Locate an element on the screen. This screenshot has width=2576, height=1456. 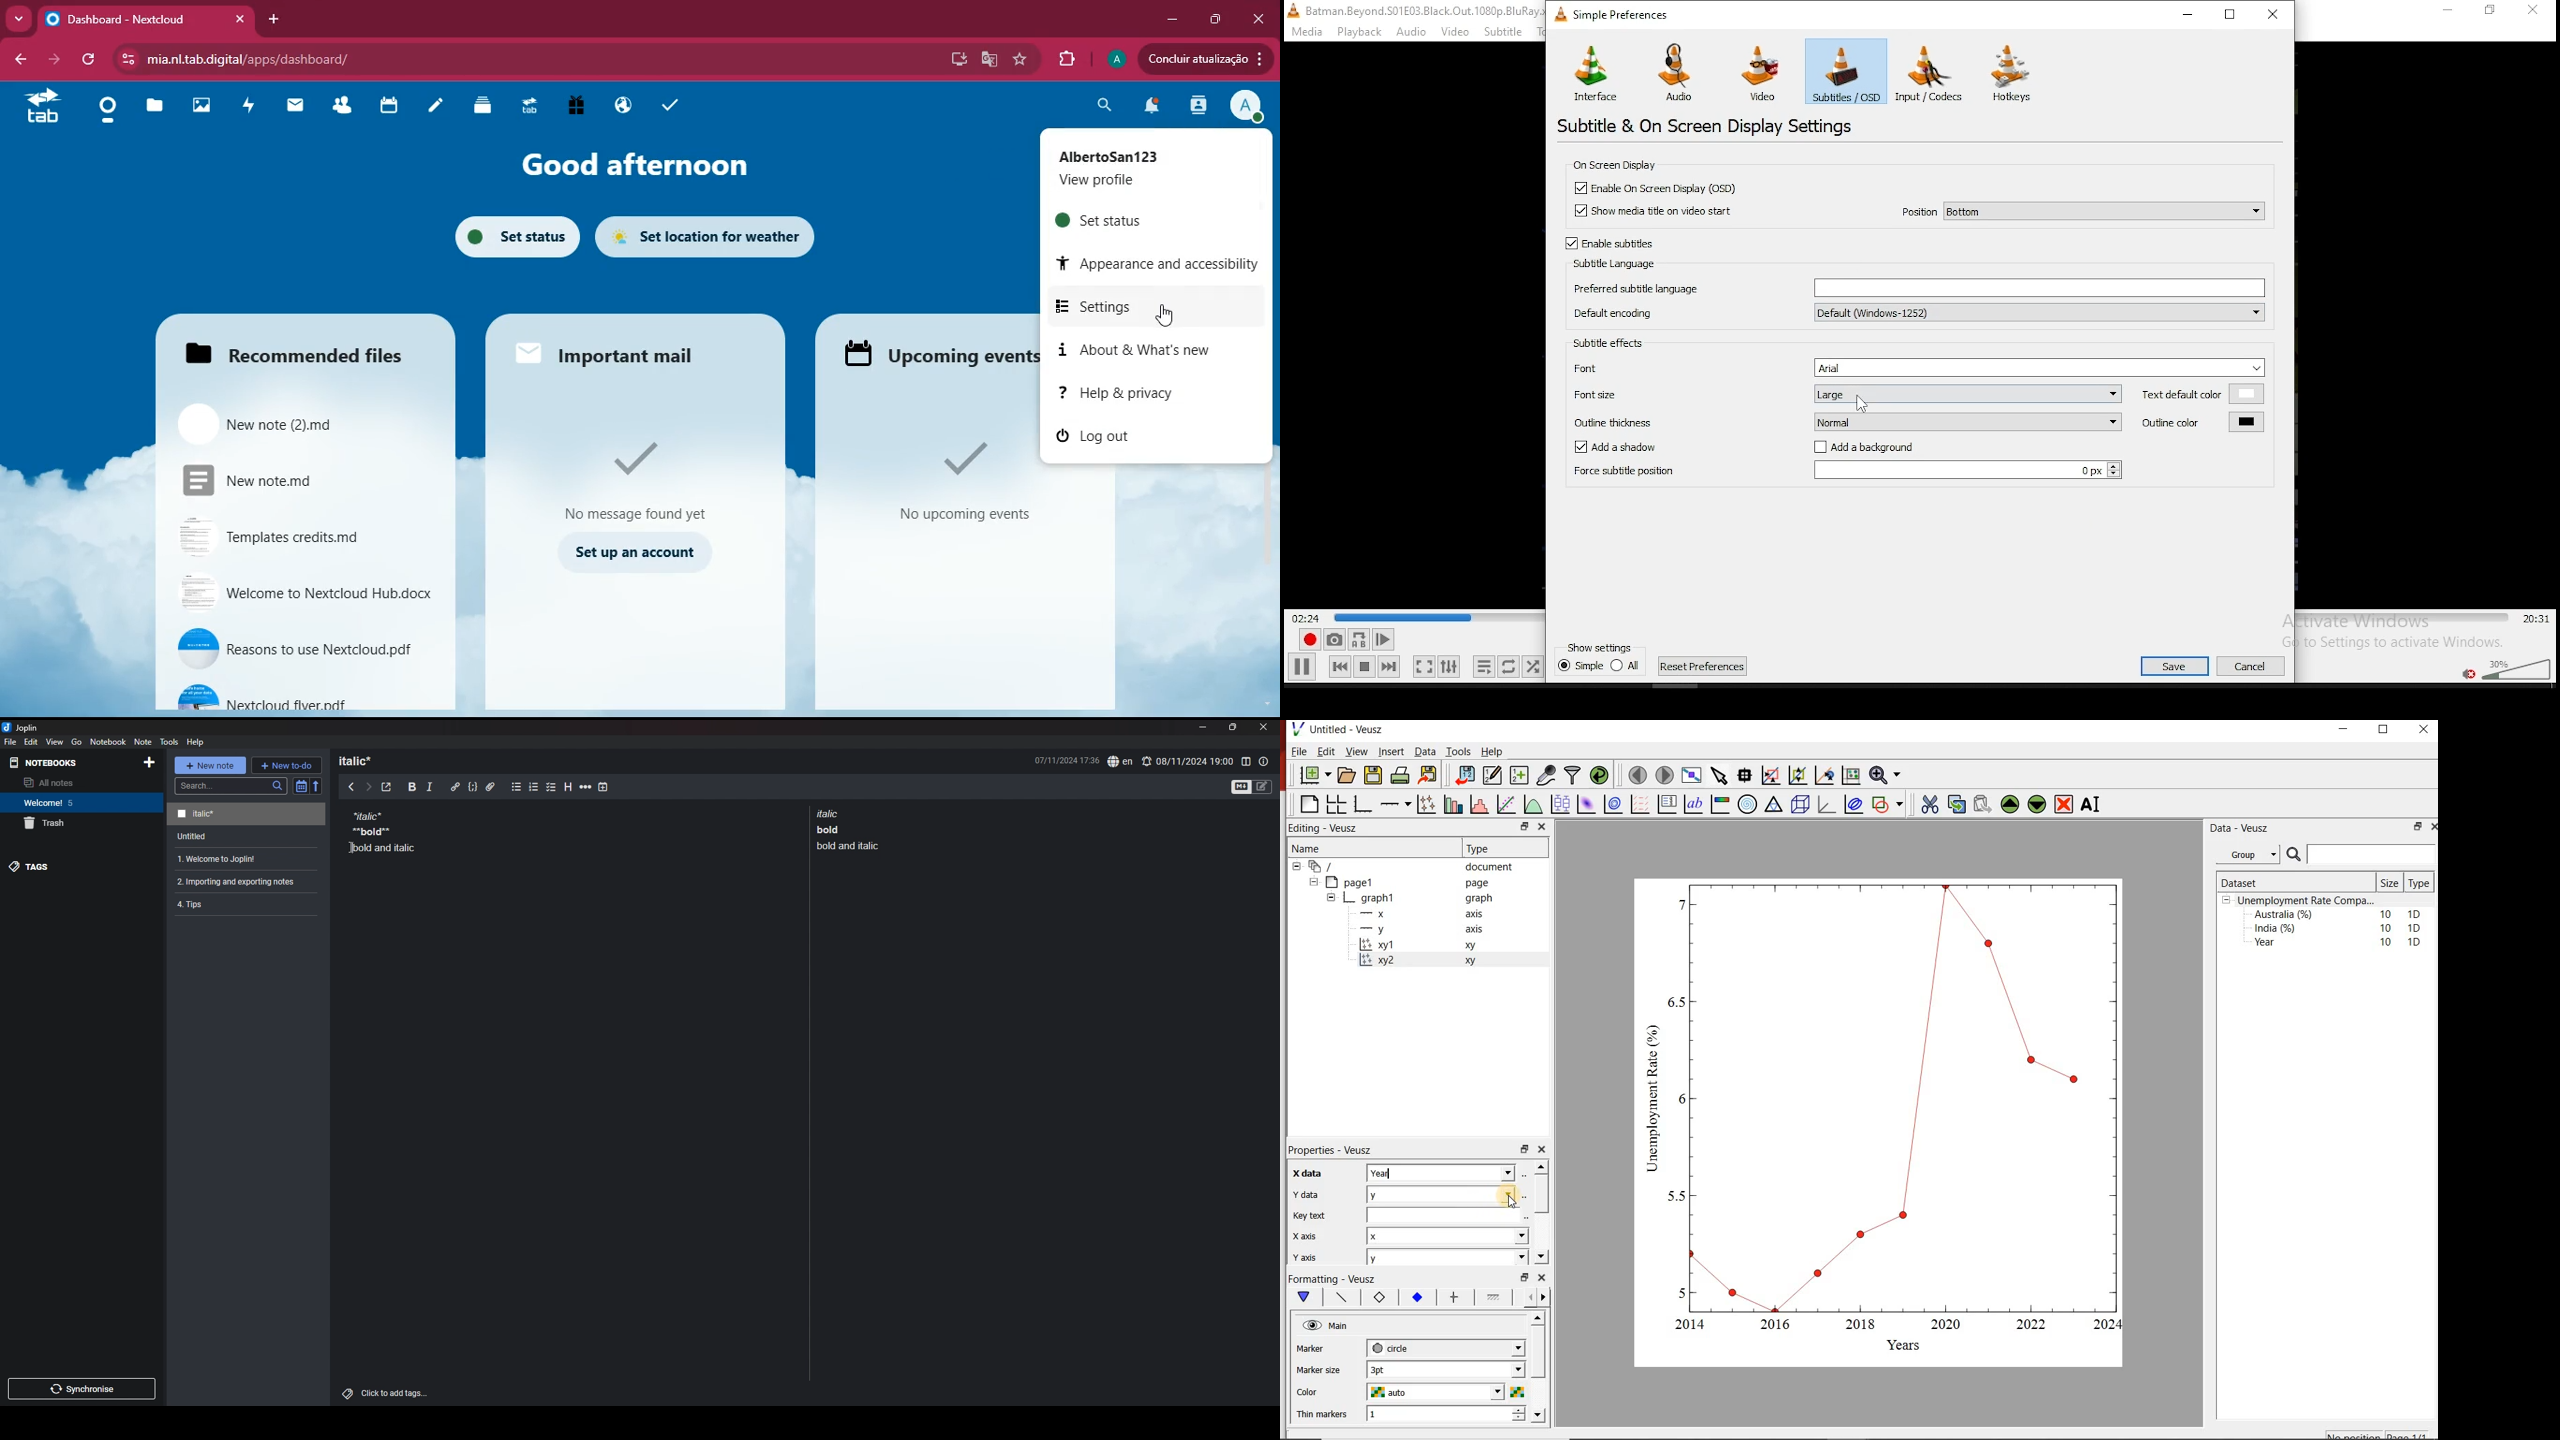
new todo is located at coordinates (286, 765).